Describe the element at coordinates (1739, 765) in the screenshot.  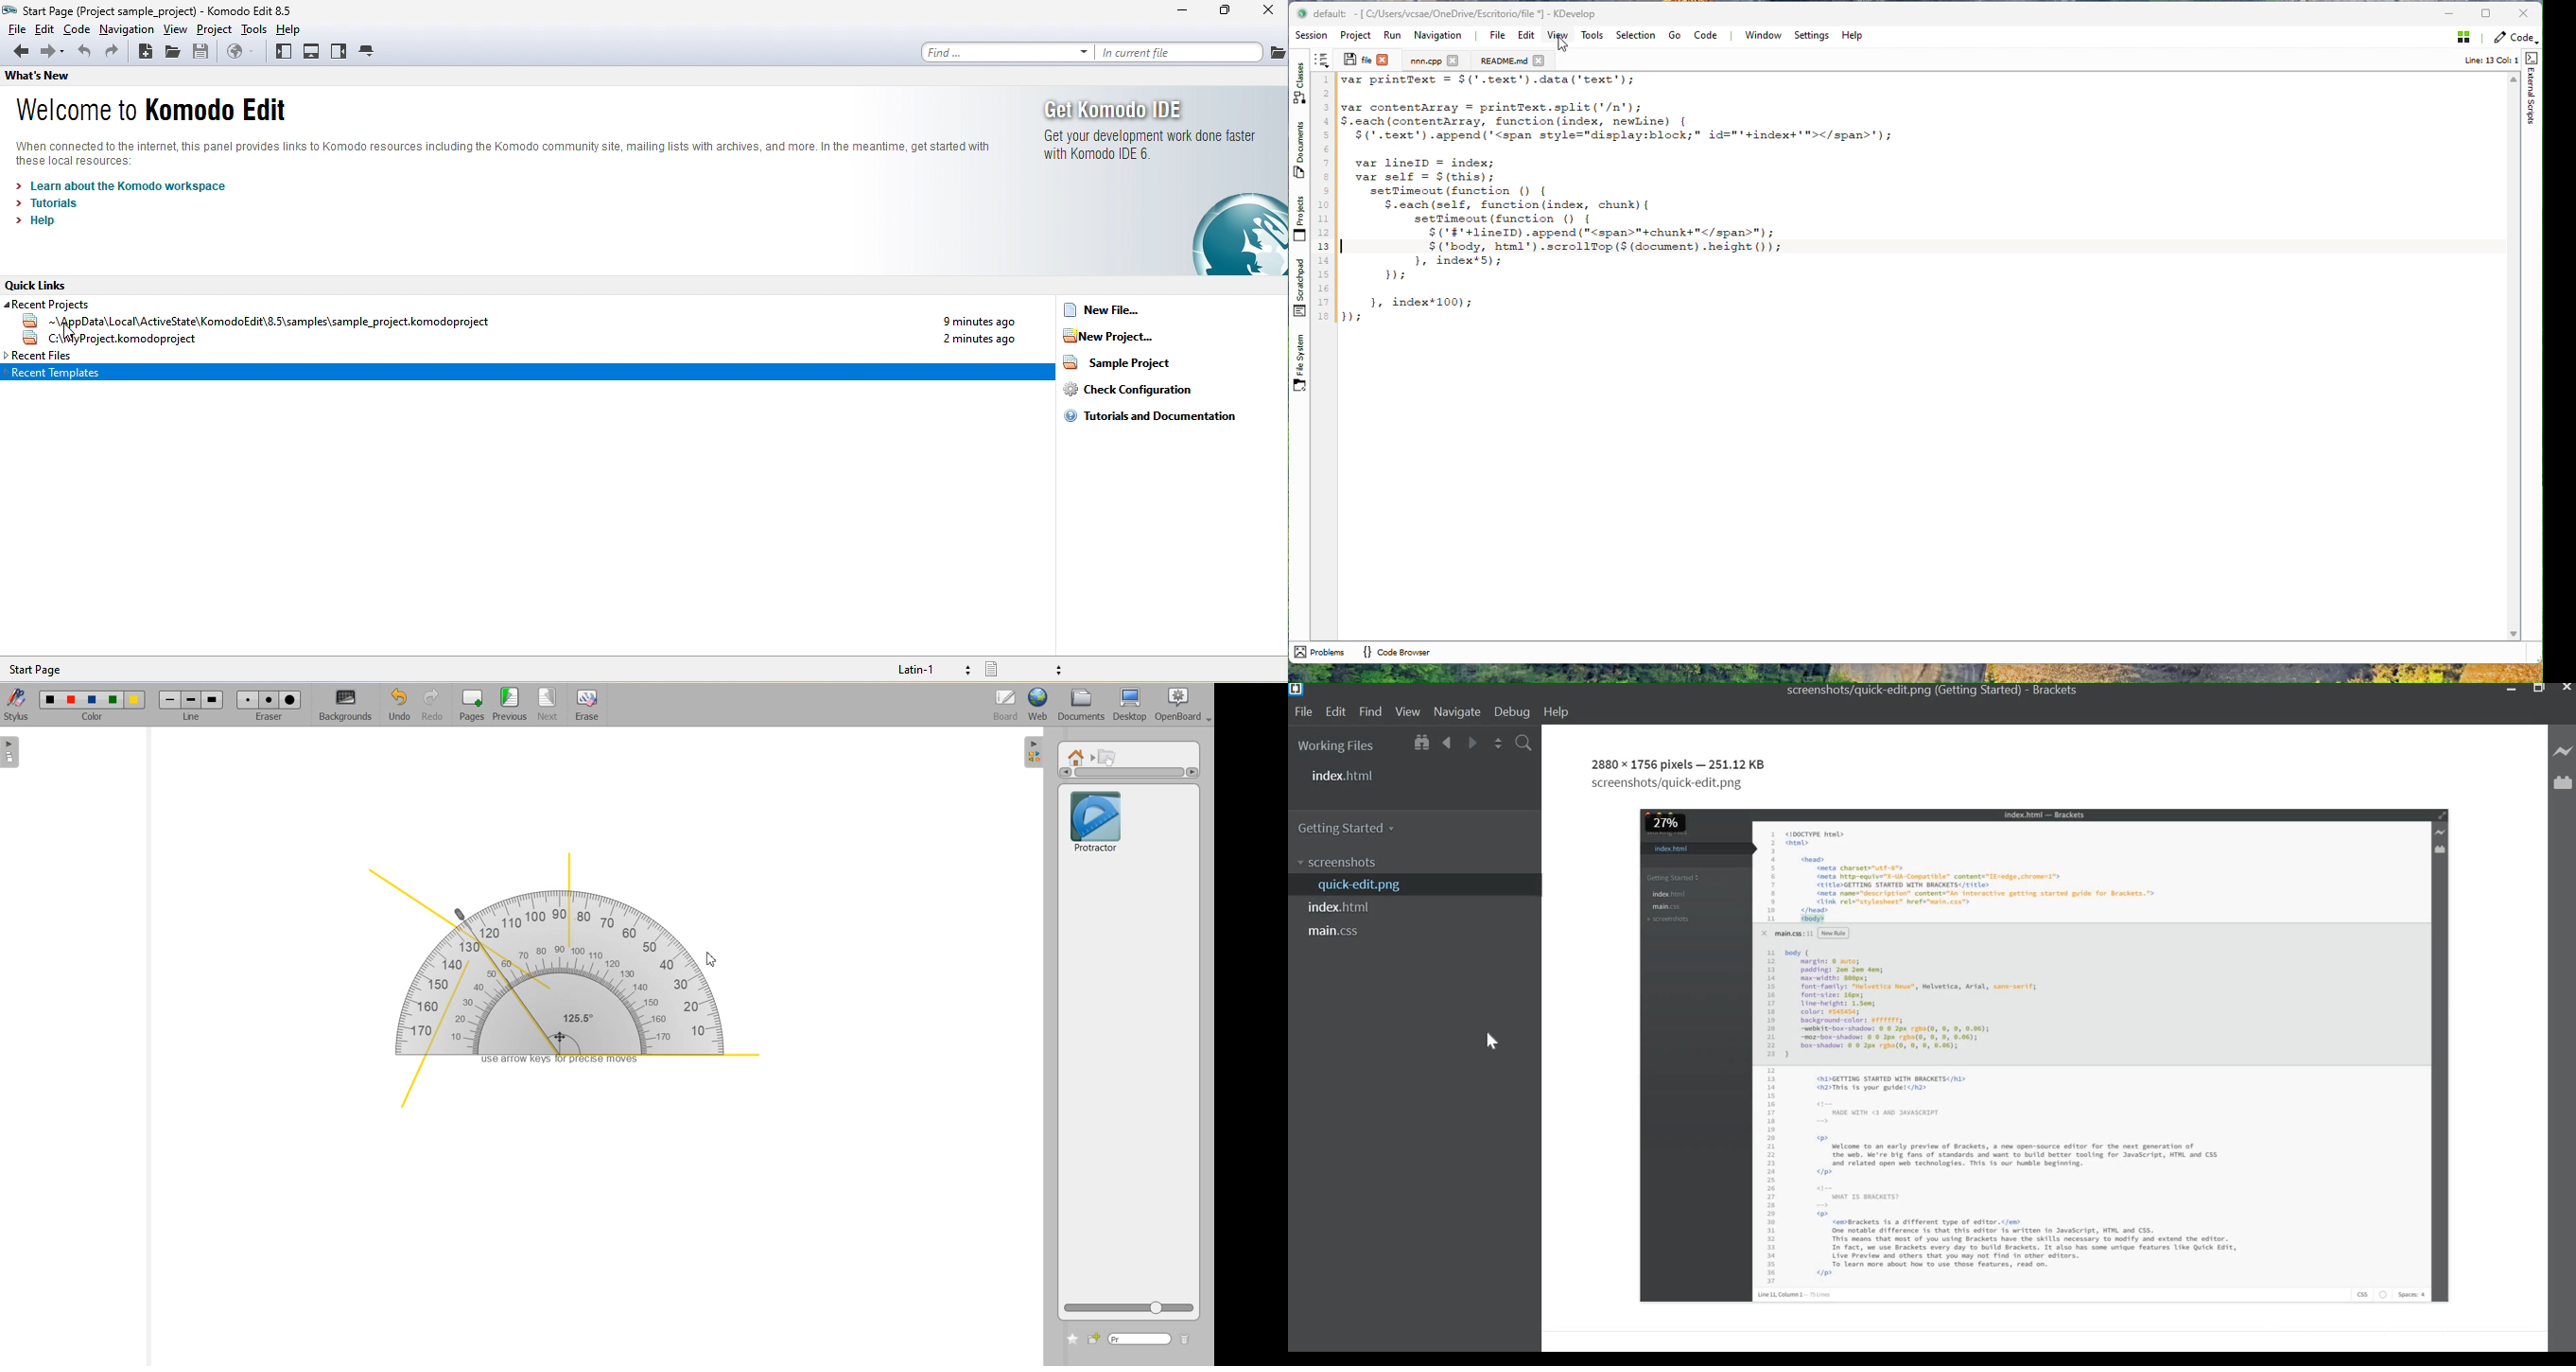
I see `File Kilobytes` at that location.